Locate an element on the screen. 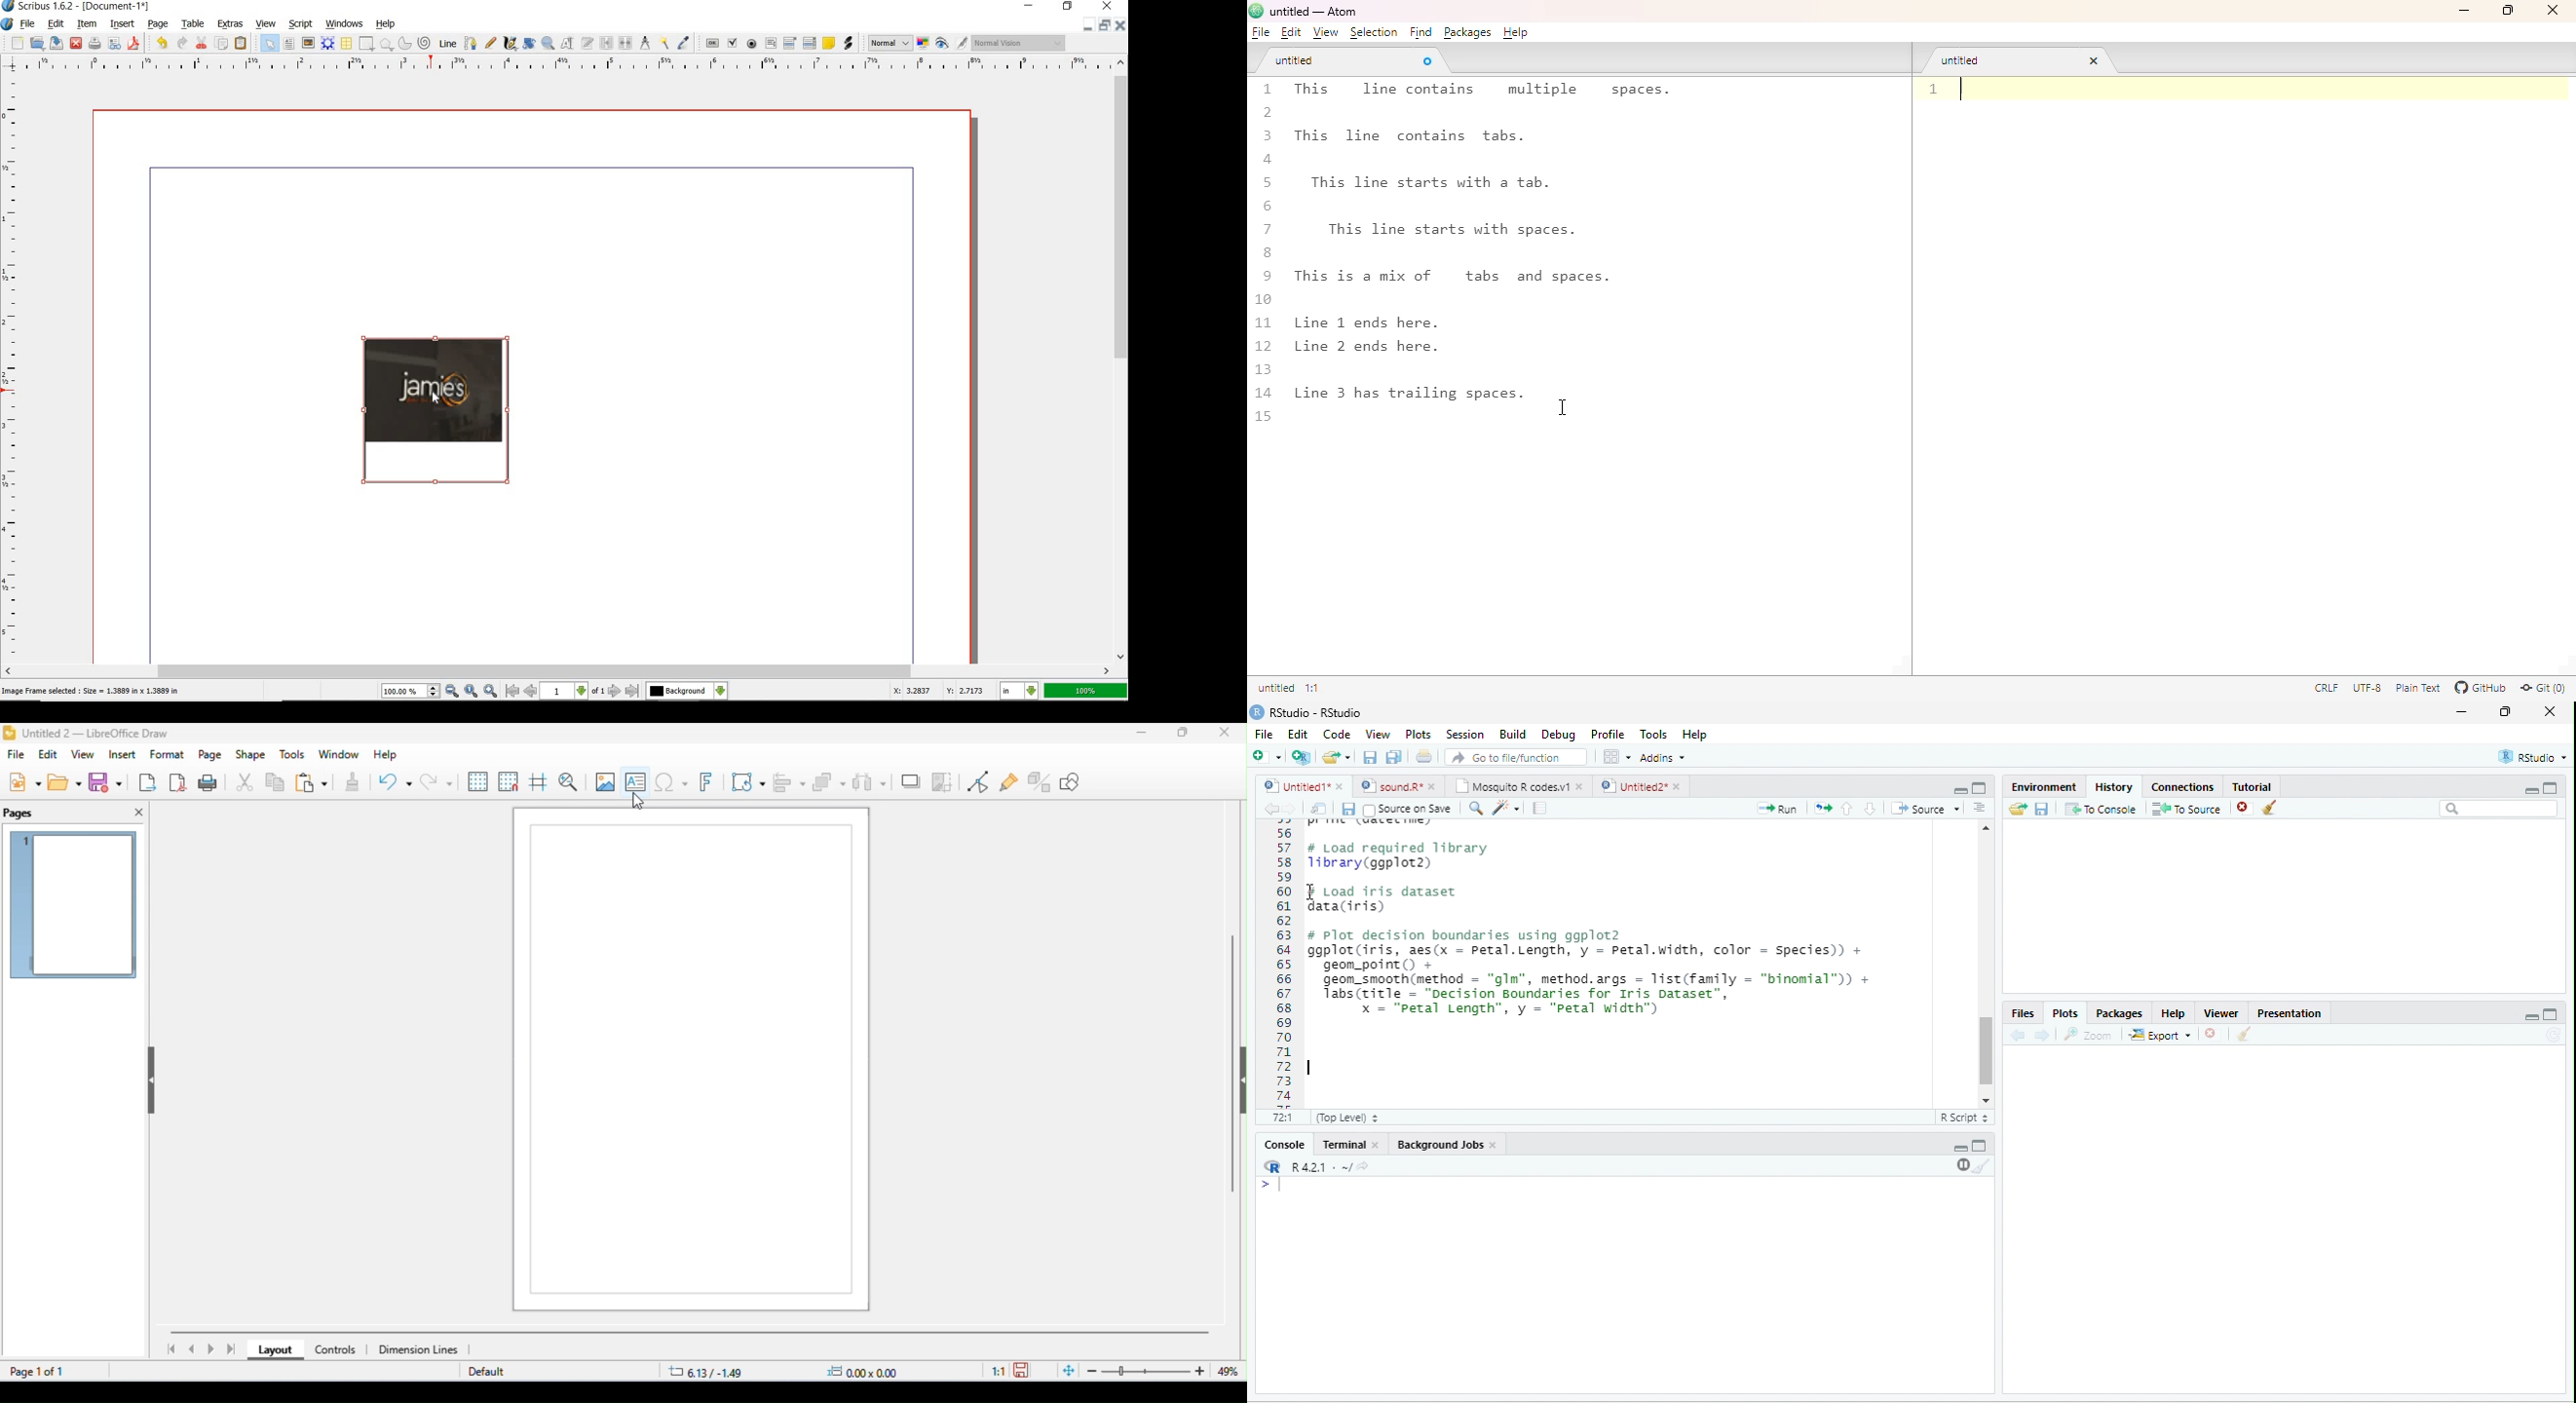  geom_smooth(method = gim , method.args = list(Tamily = binomial )) +
Tabs(title - “Decision Boundaries for Iris Dataset”,
x = "petal Length”, y = "Petal width") is located at coordinates (1604, 998).